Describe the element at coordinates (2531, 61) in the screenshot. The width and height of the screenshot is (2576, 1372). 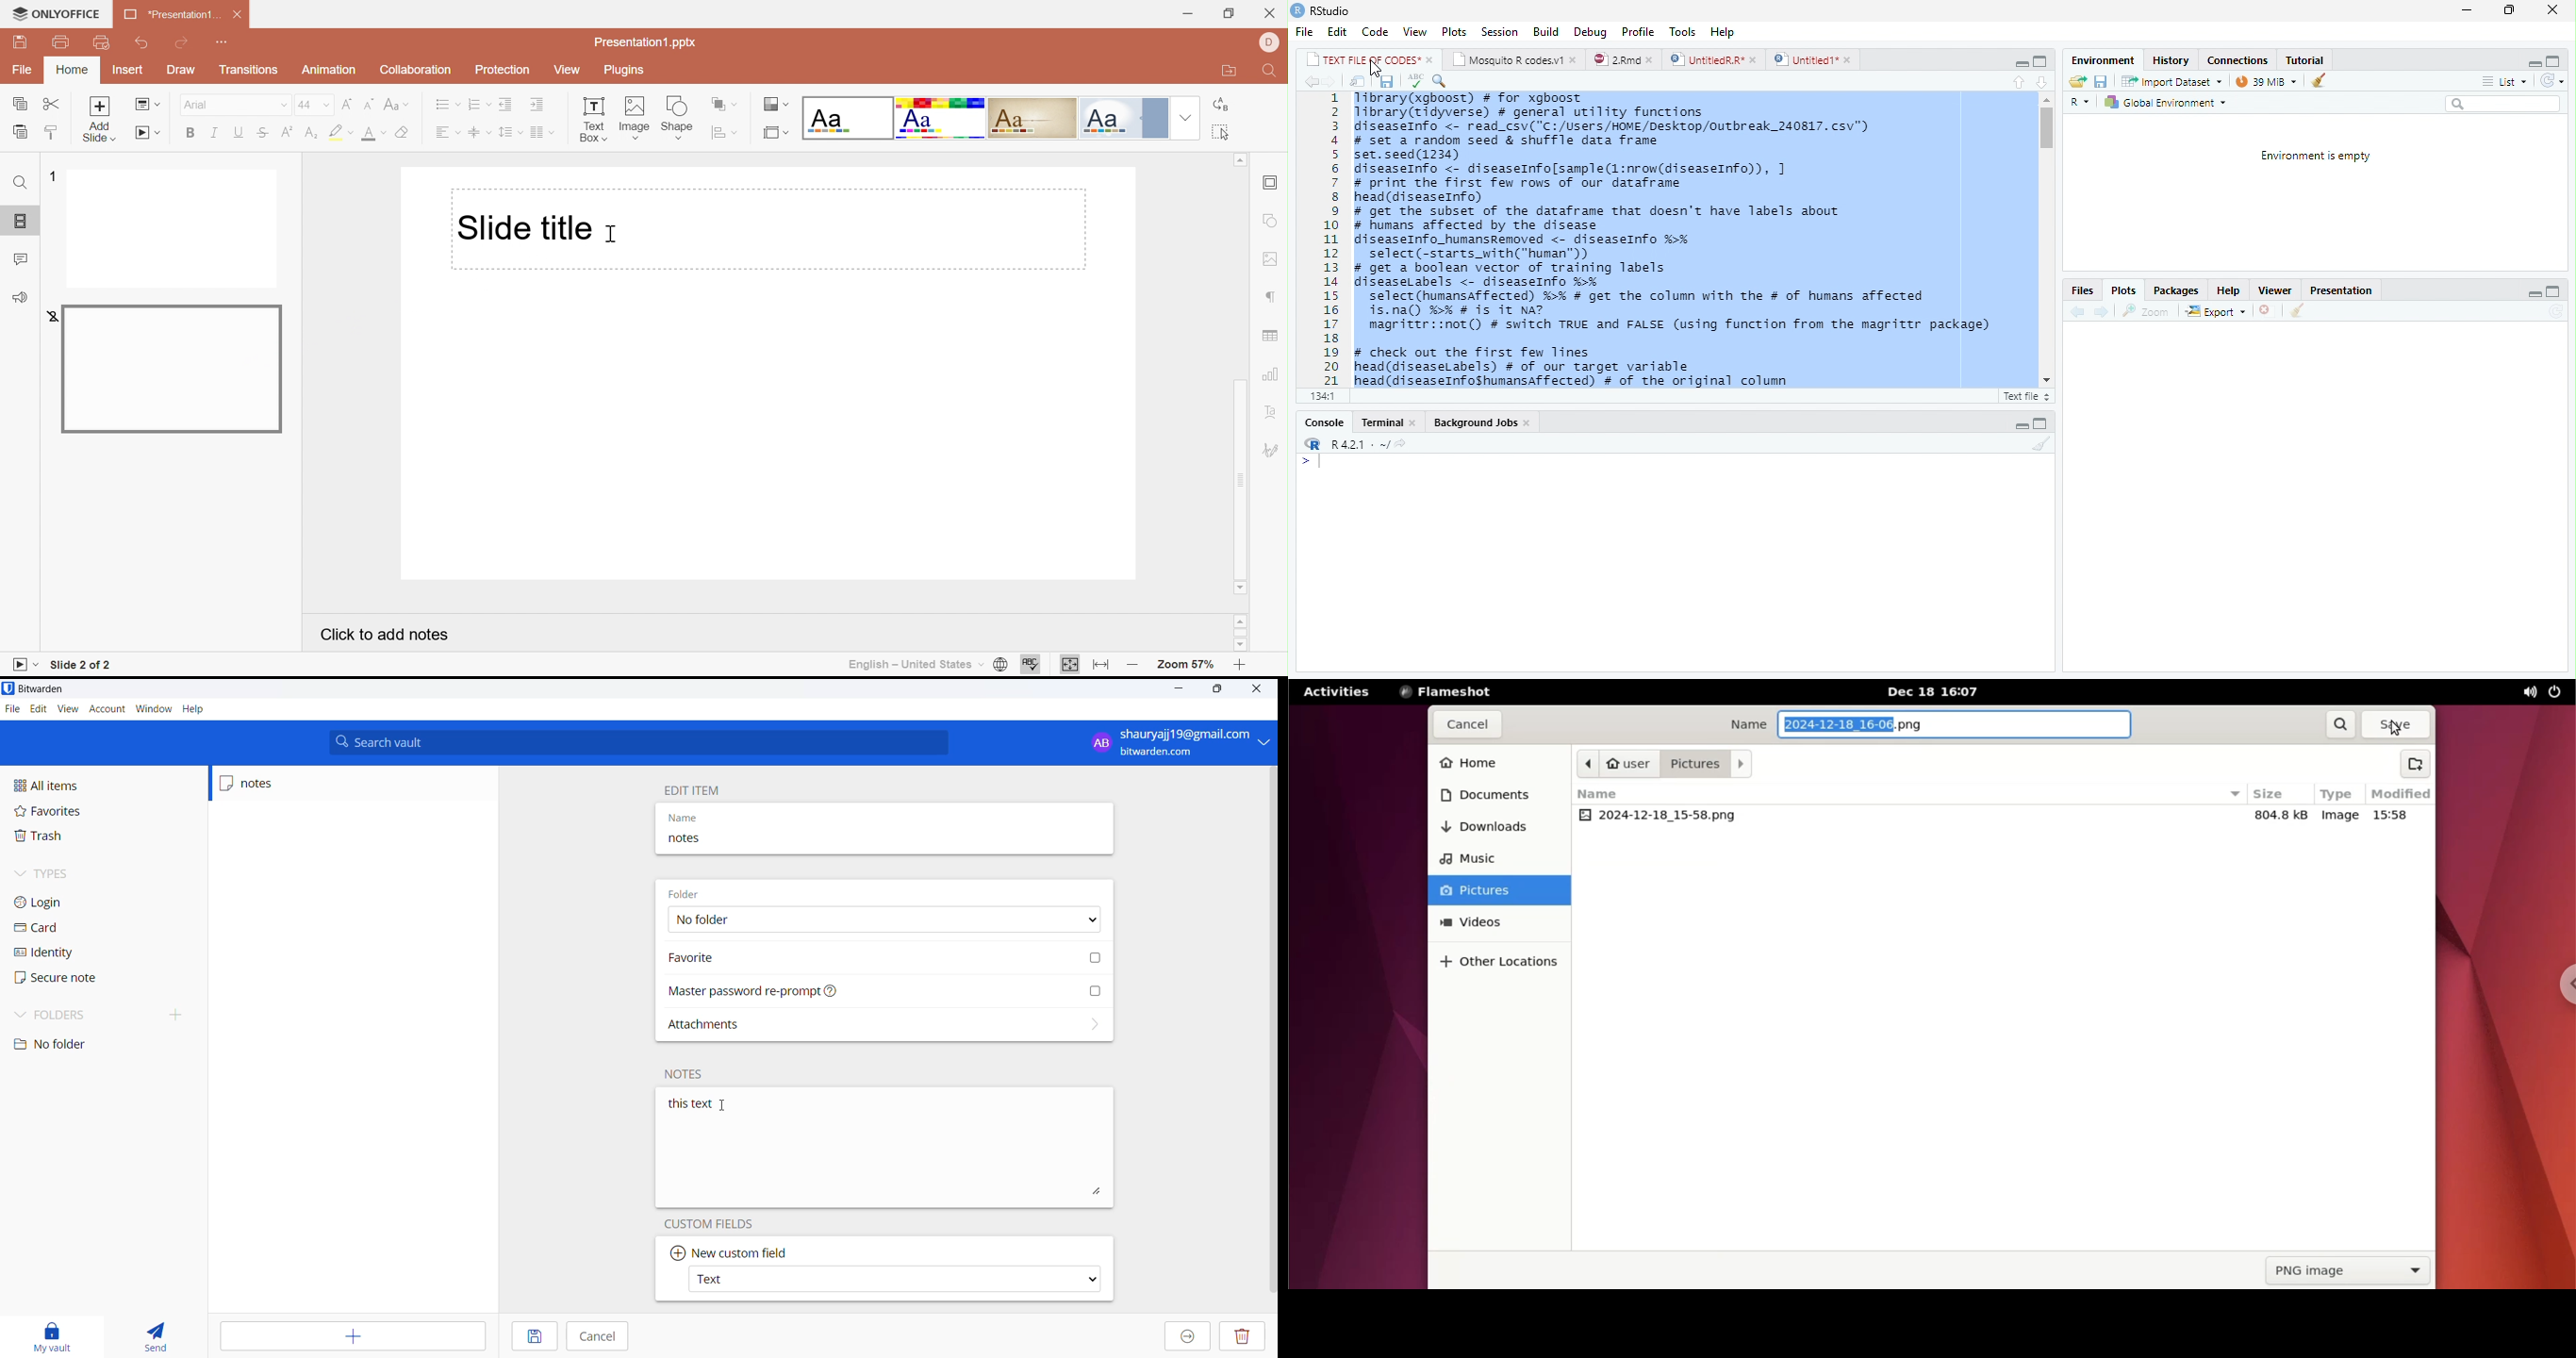
I see `Minimize` at that location.